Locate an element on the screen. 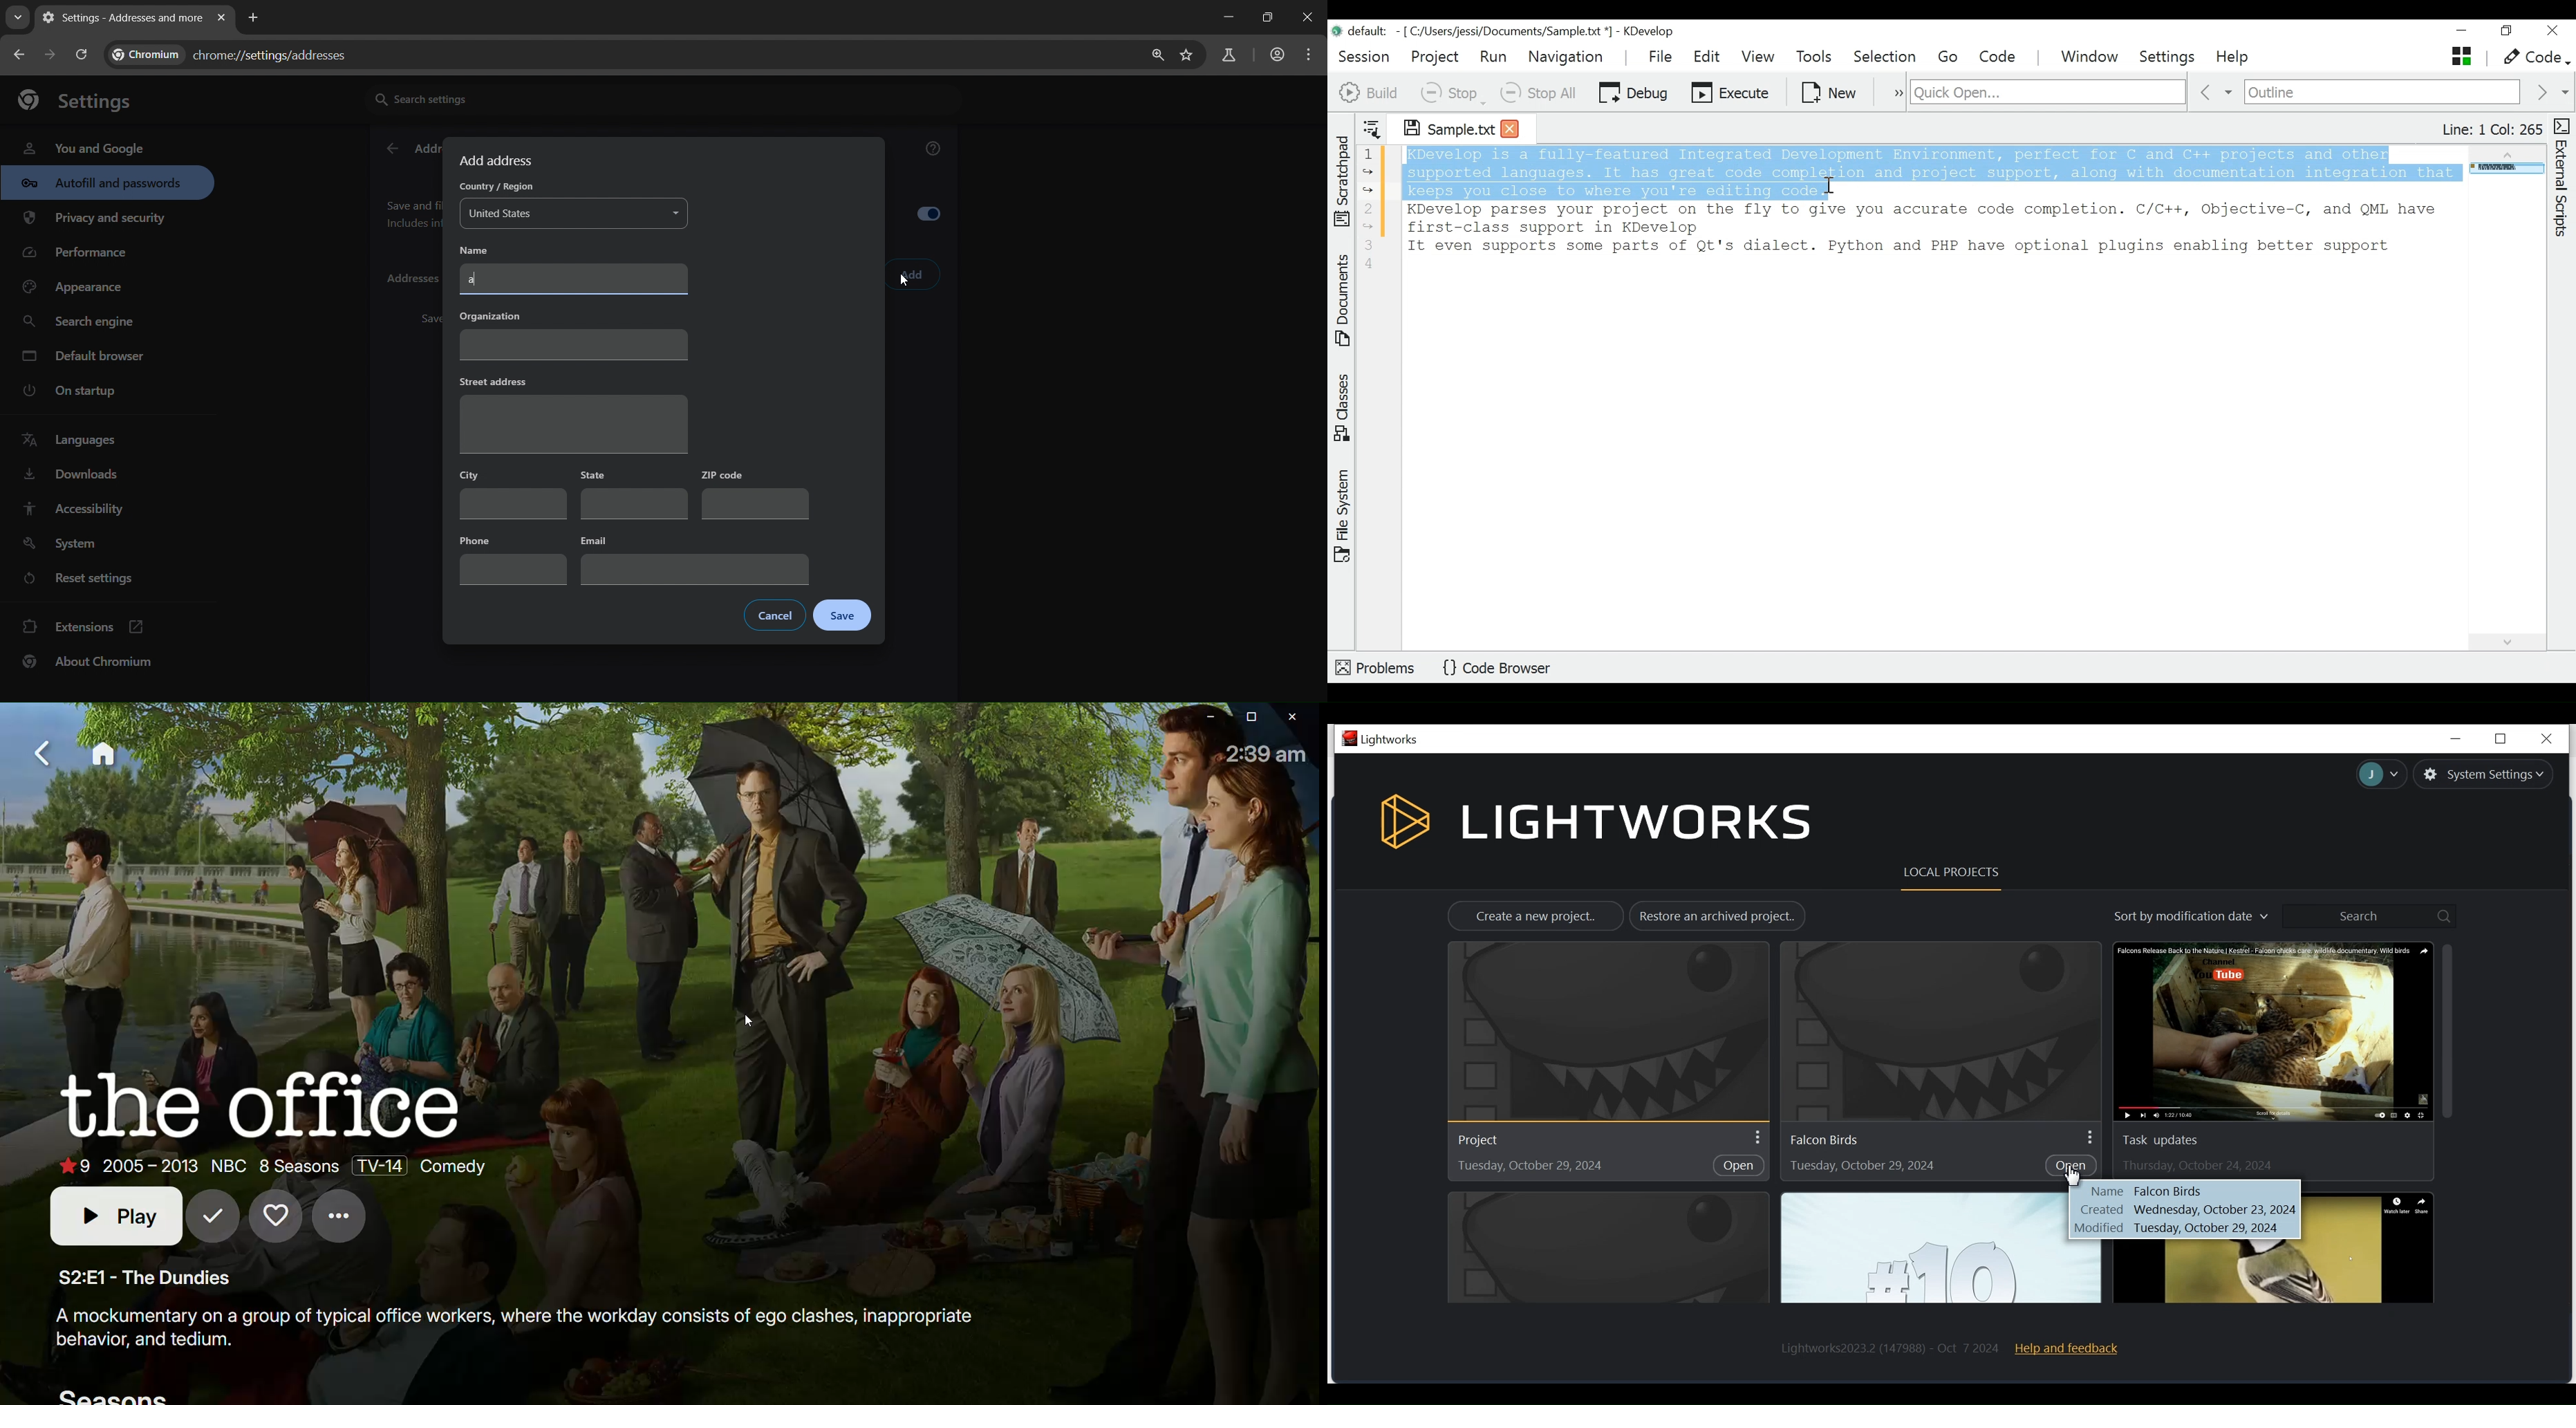  search  tabs is located at coordinates (17, 17).